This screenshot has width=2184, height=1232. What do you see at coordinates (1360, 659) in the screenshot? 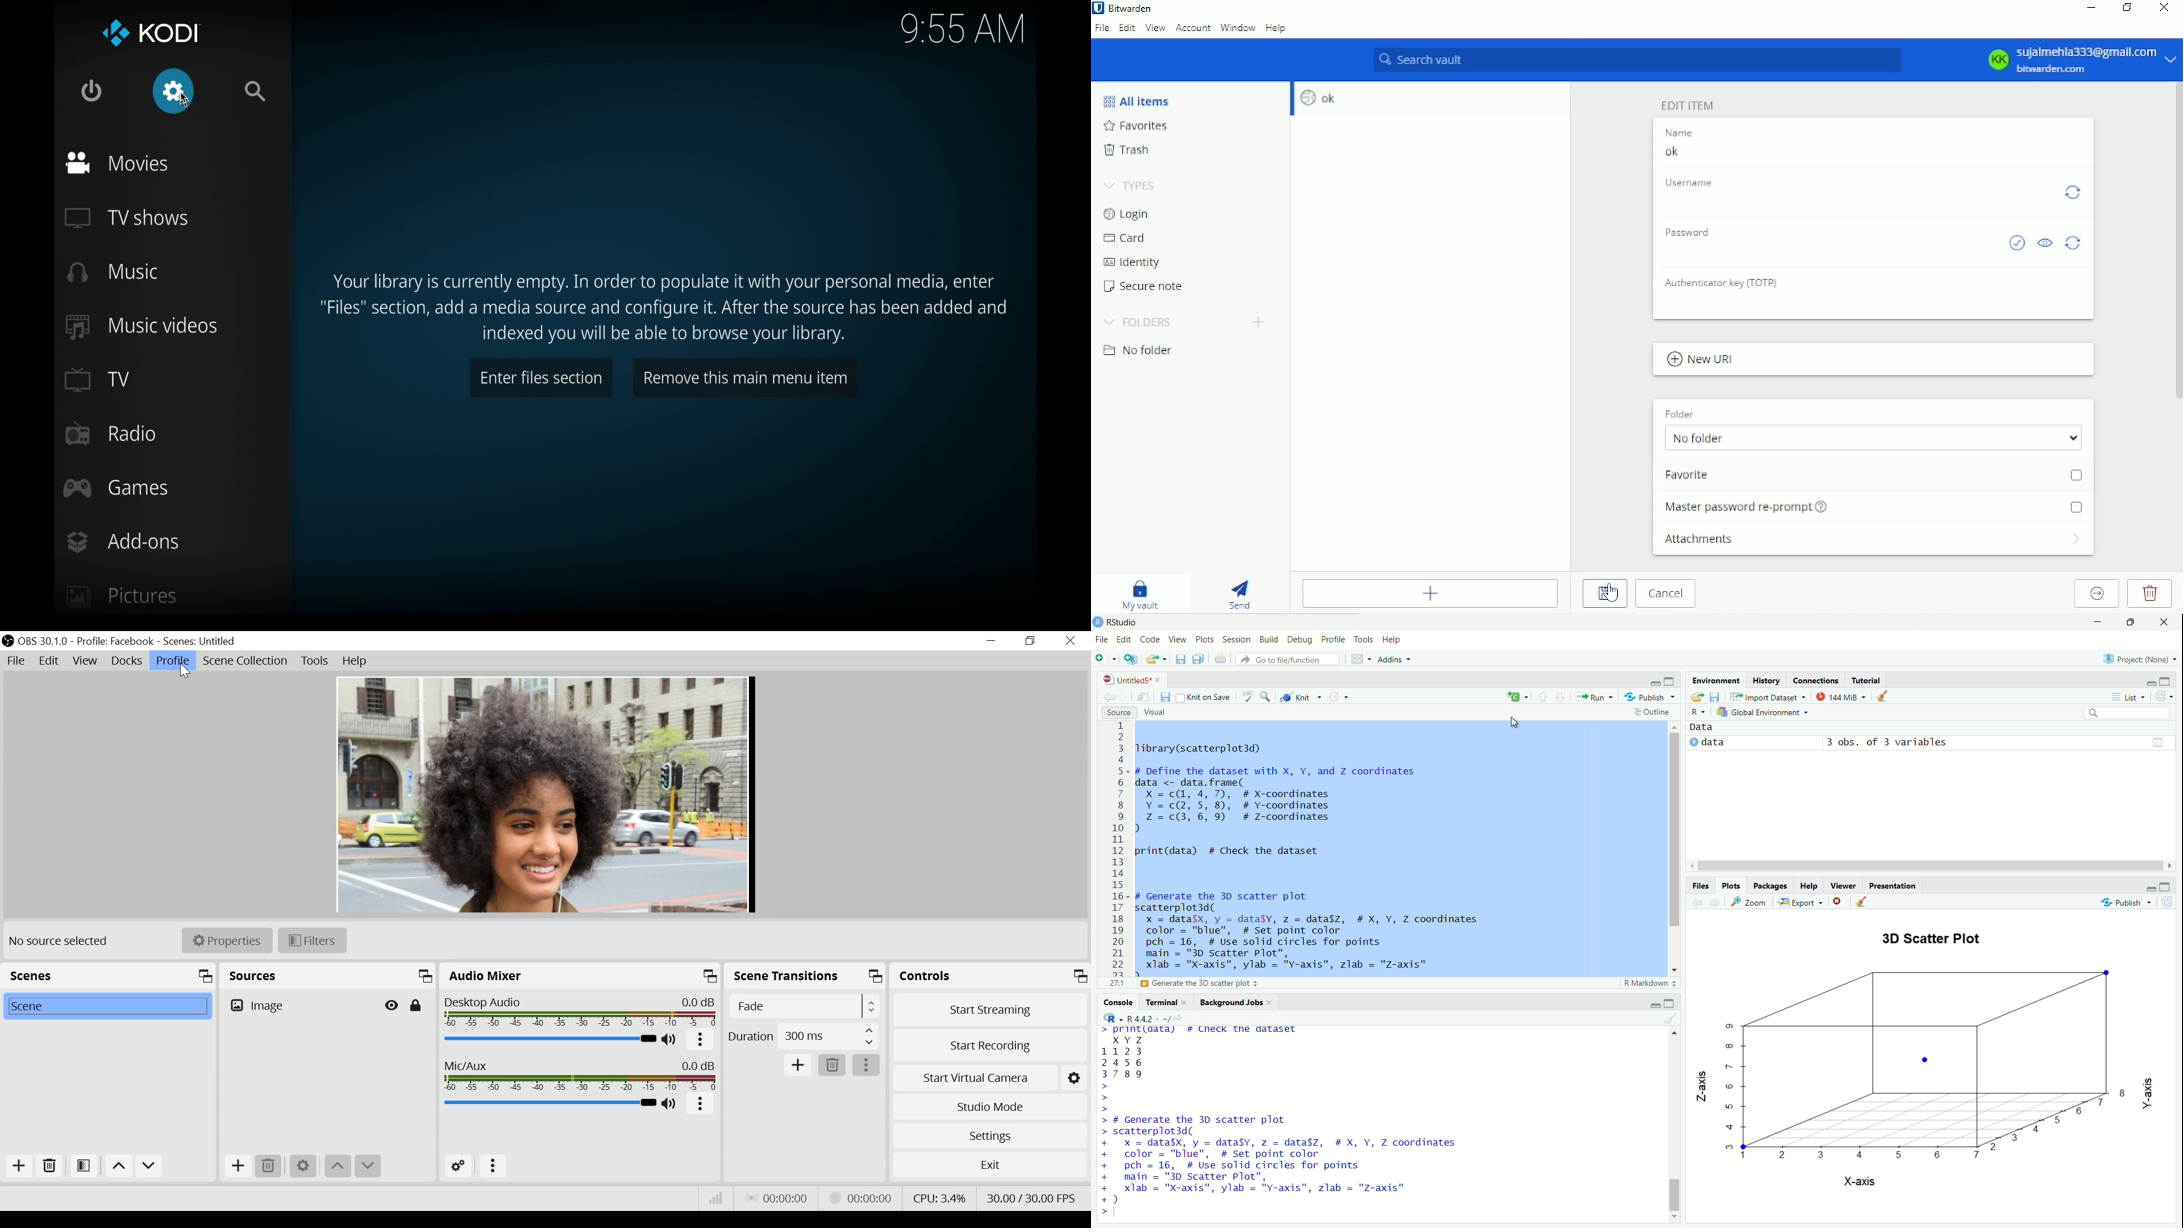
I see `workspace panes` at bounding box center [1360, 659].